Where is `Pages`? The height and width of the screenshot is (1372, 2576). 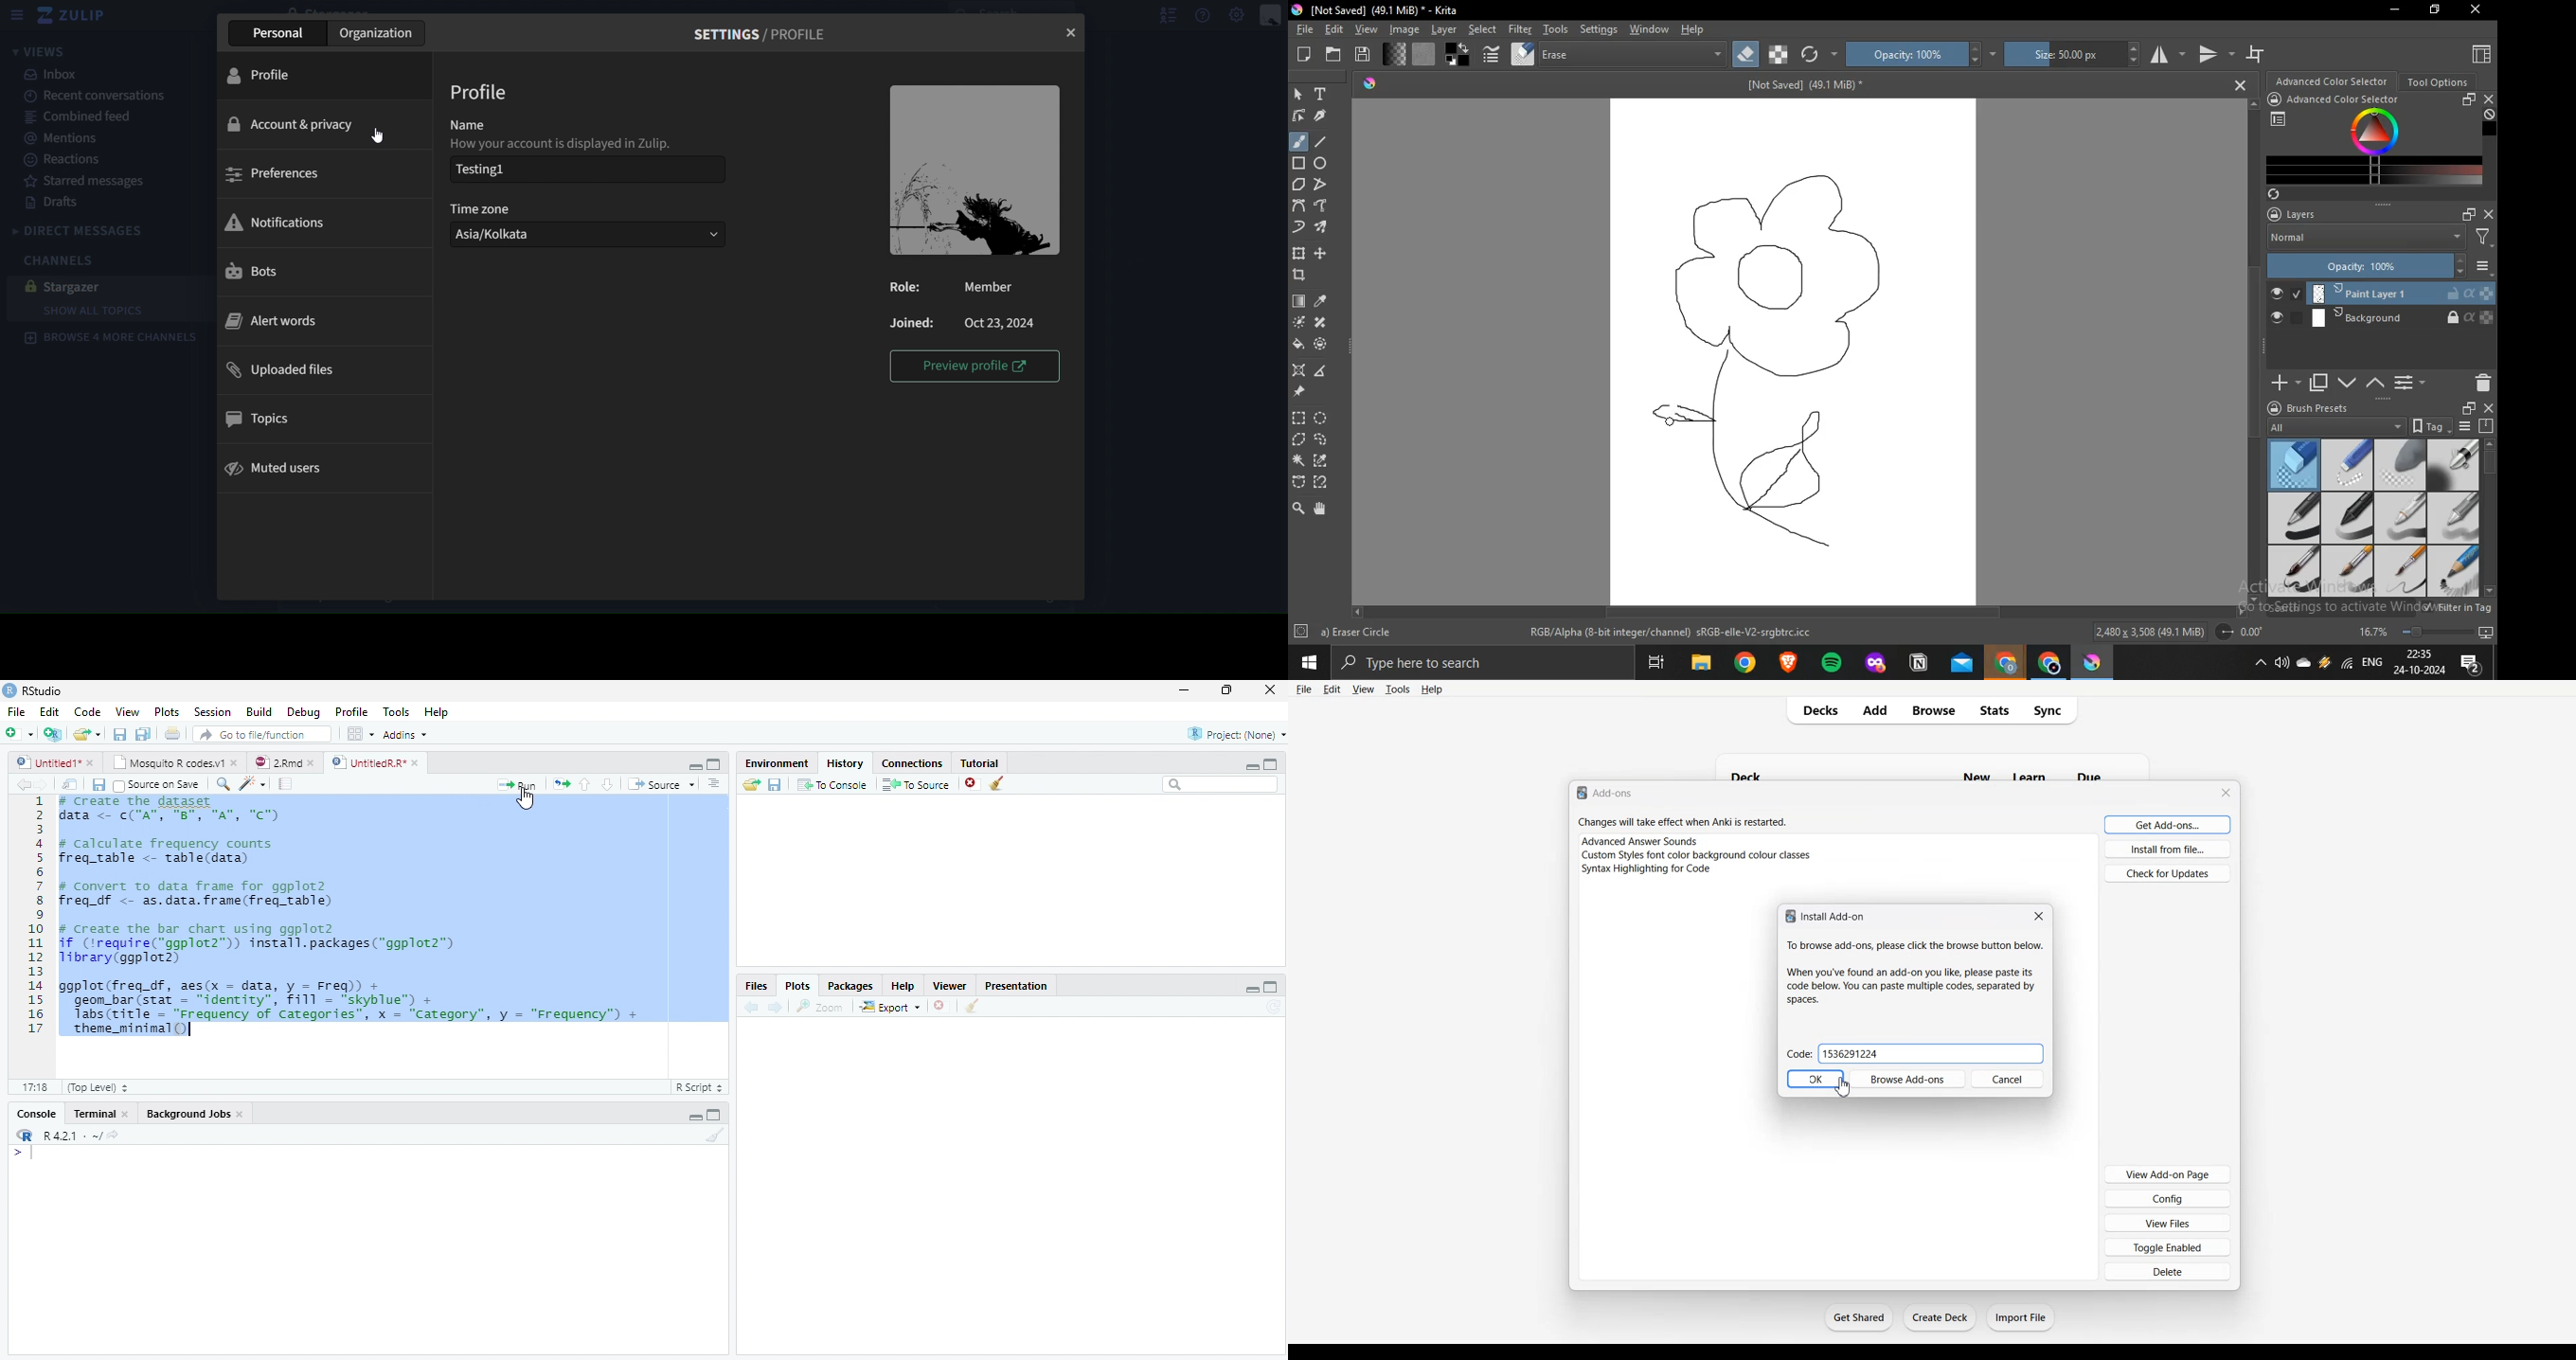
Pages is located at coordinates (562, 784).